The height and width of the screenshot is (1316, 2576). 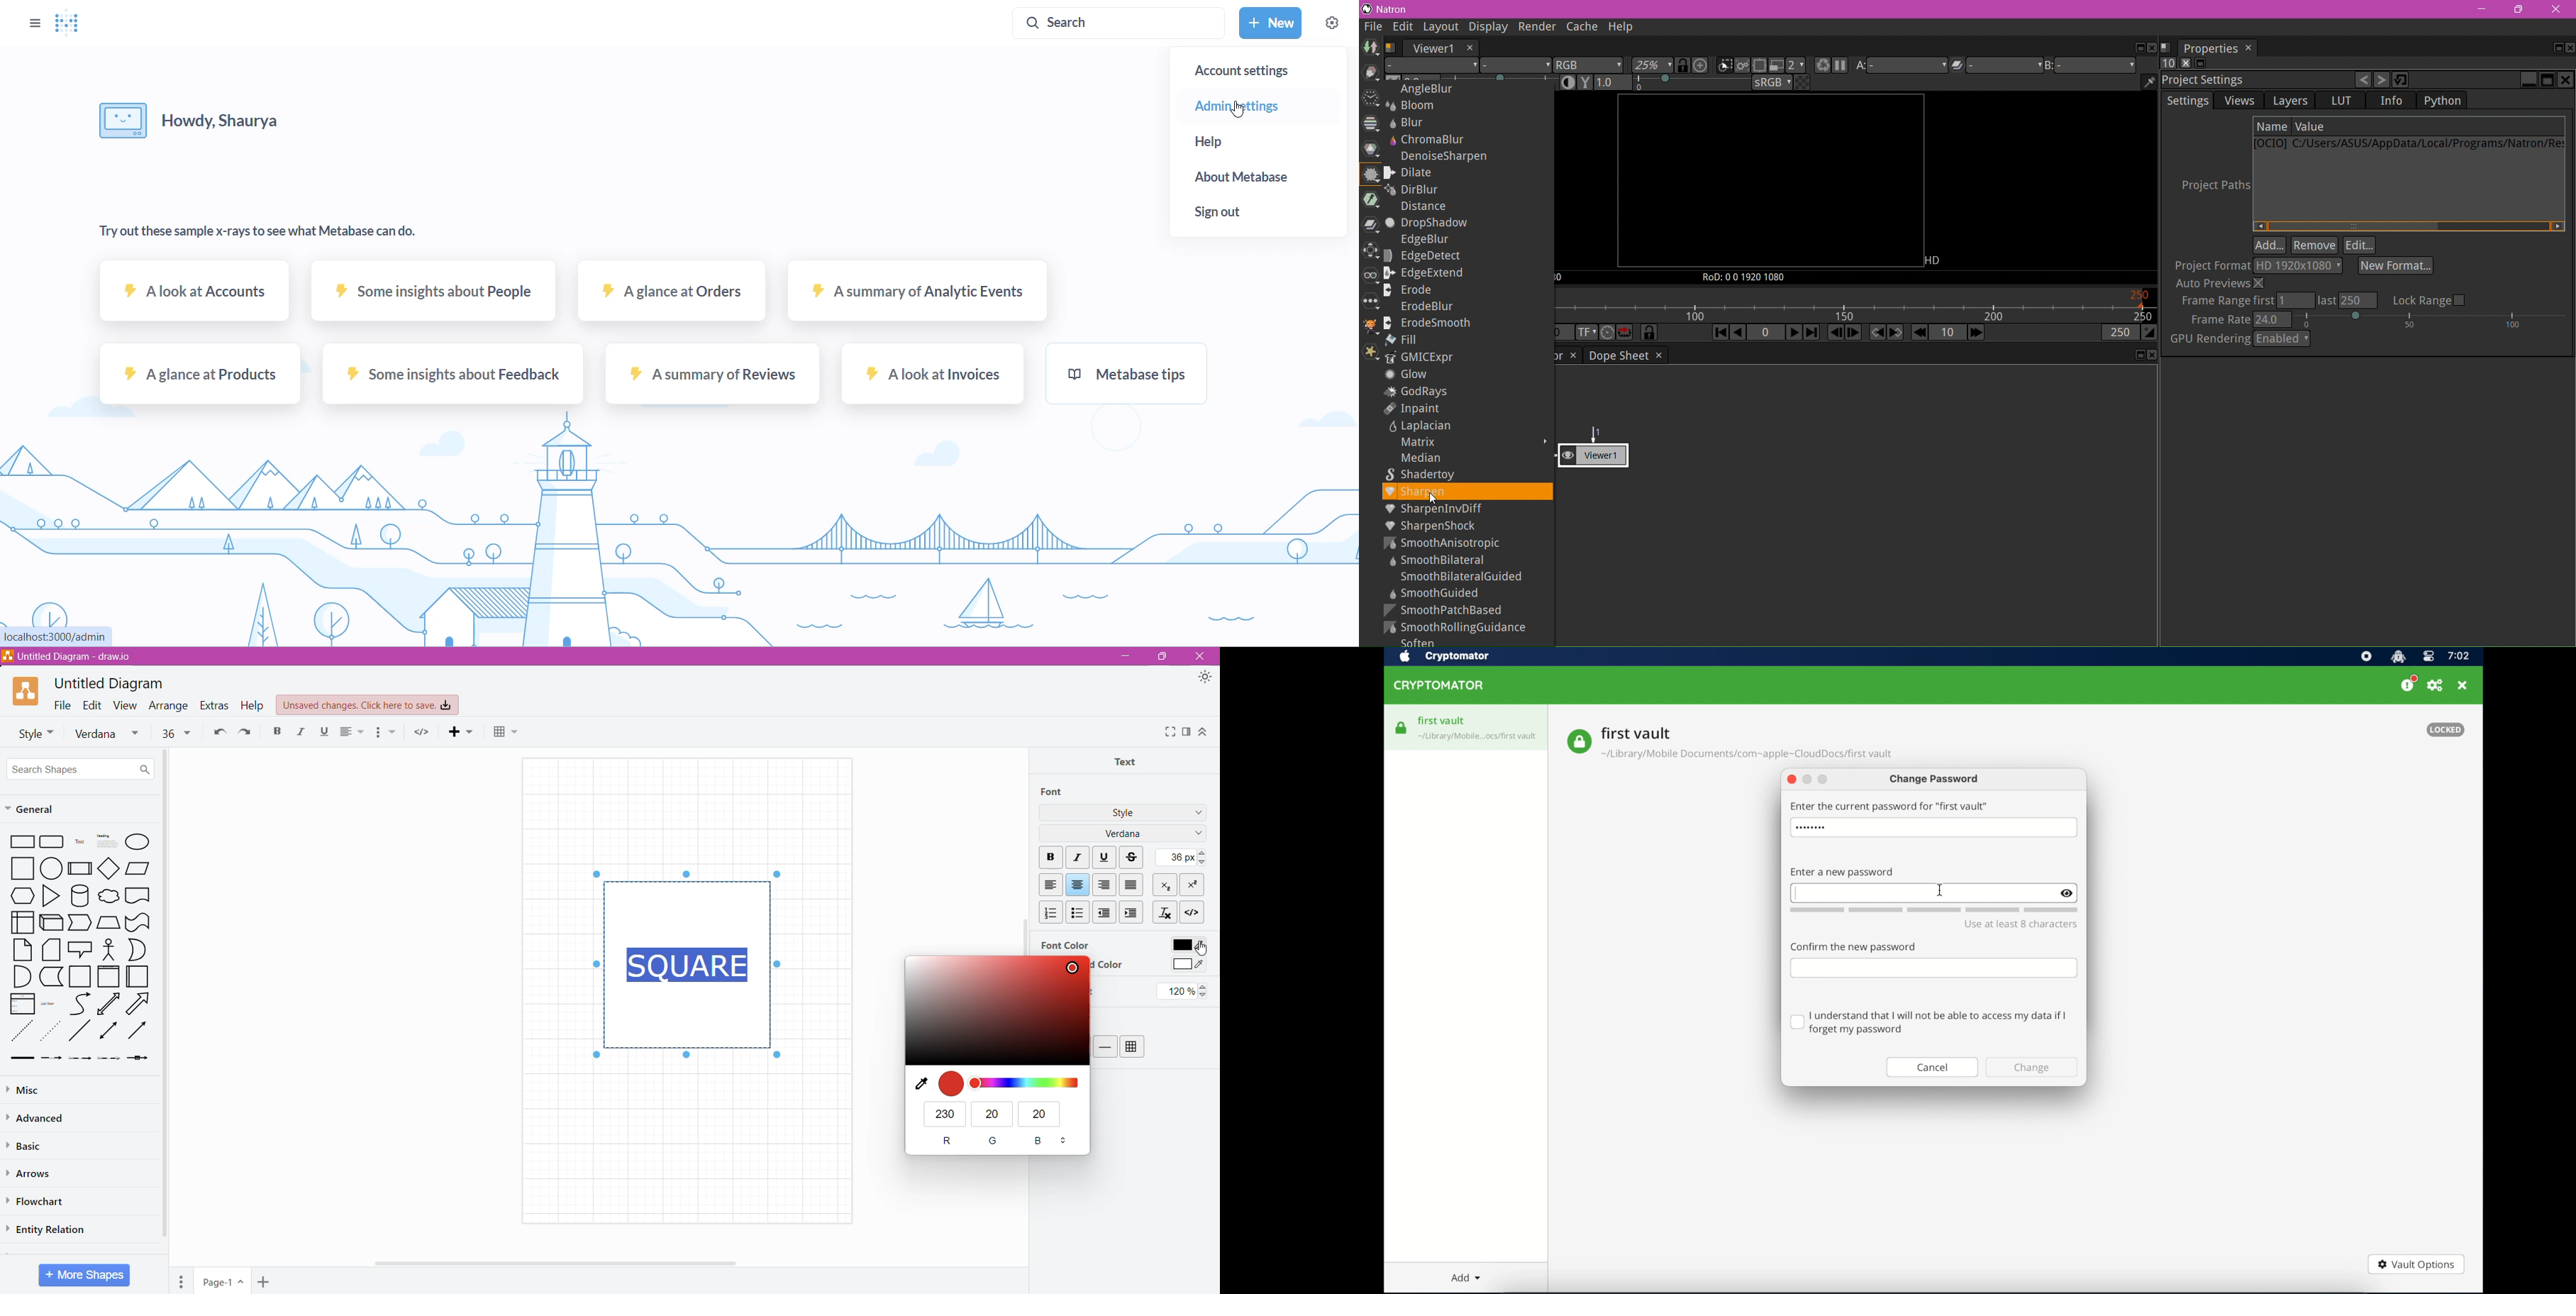 What do you see at coordinates (62, 704) in the screenshot?
I see `File` at bounding box center [62, 704].